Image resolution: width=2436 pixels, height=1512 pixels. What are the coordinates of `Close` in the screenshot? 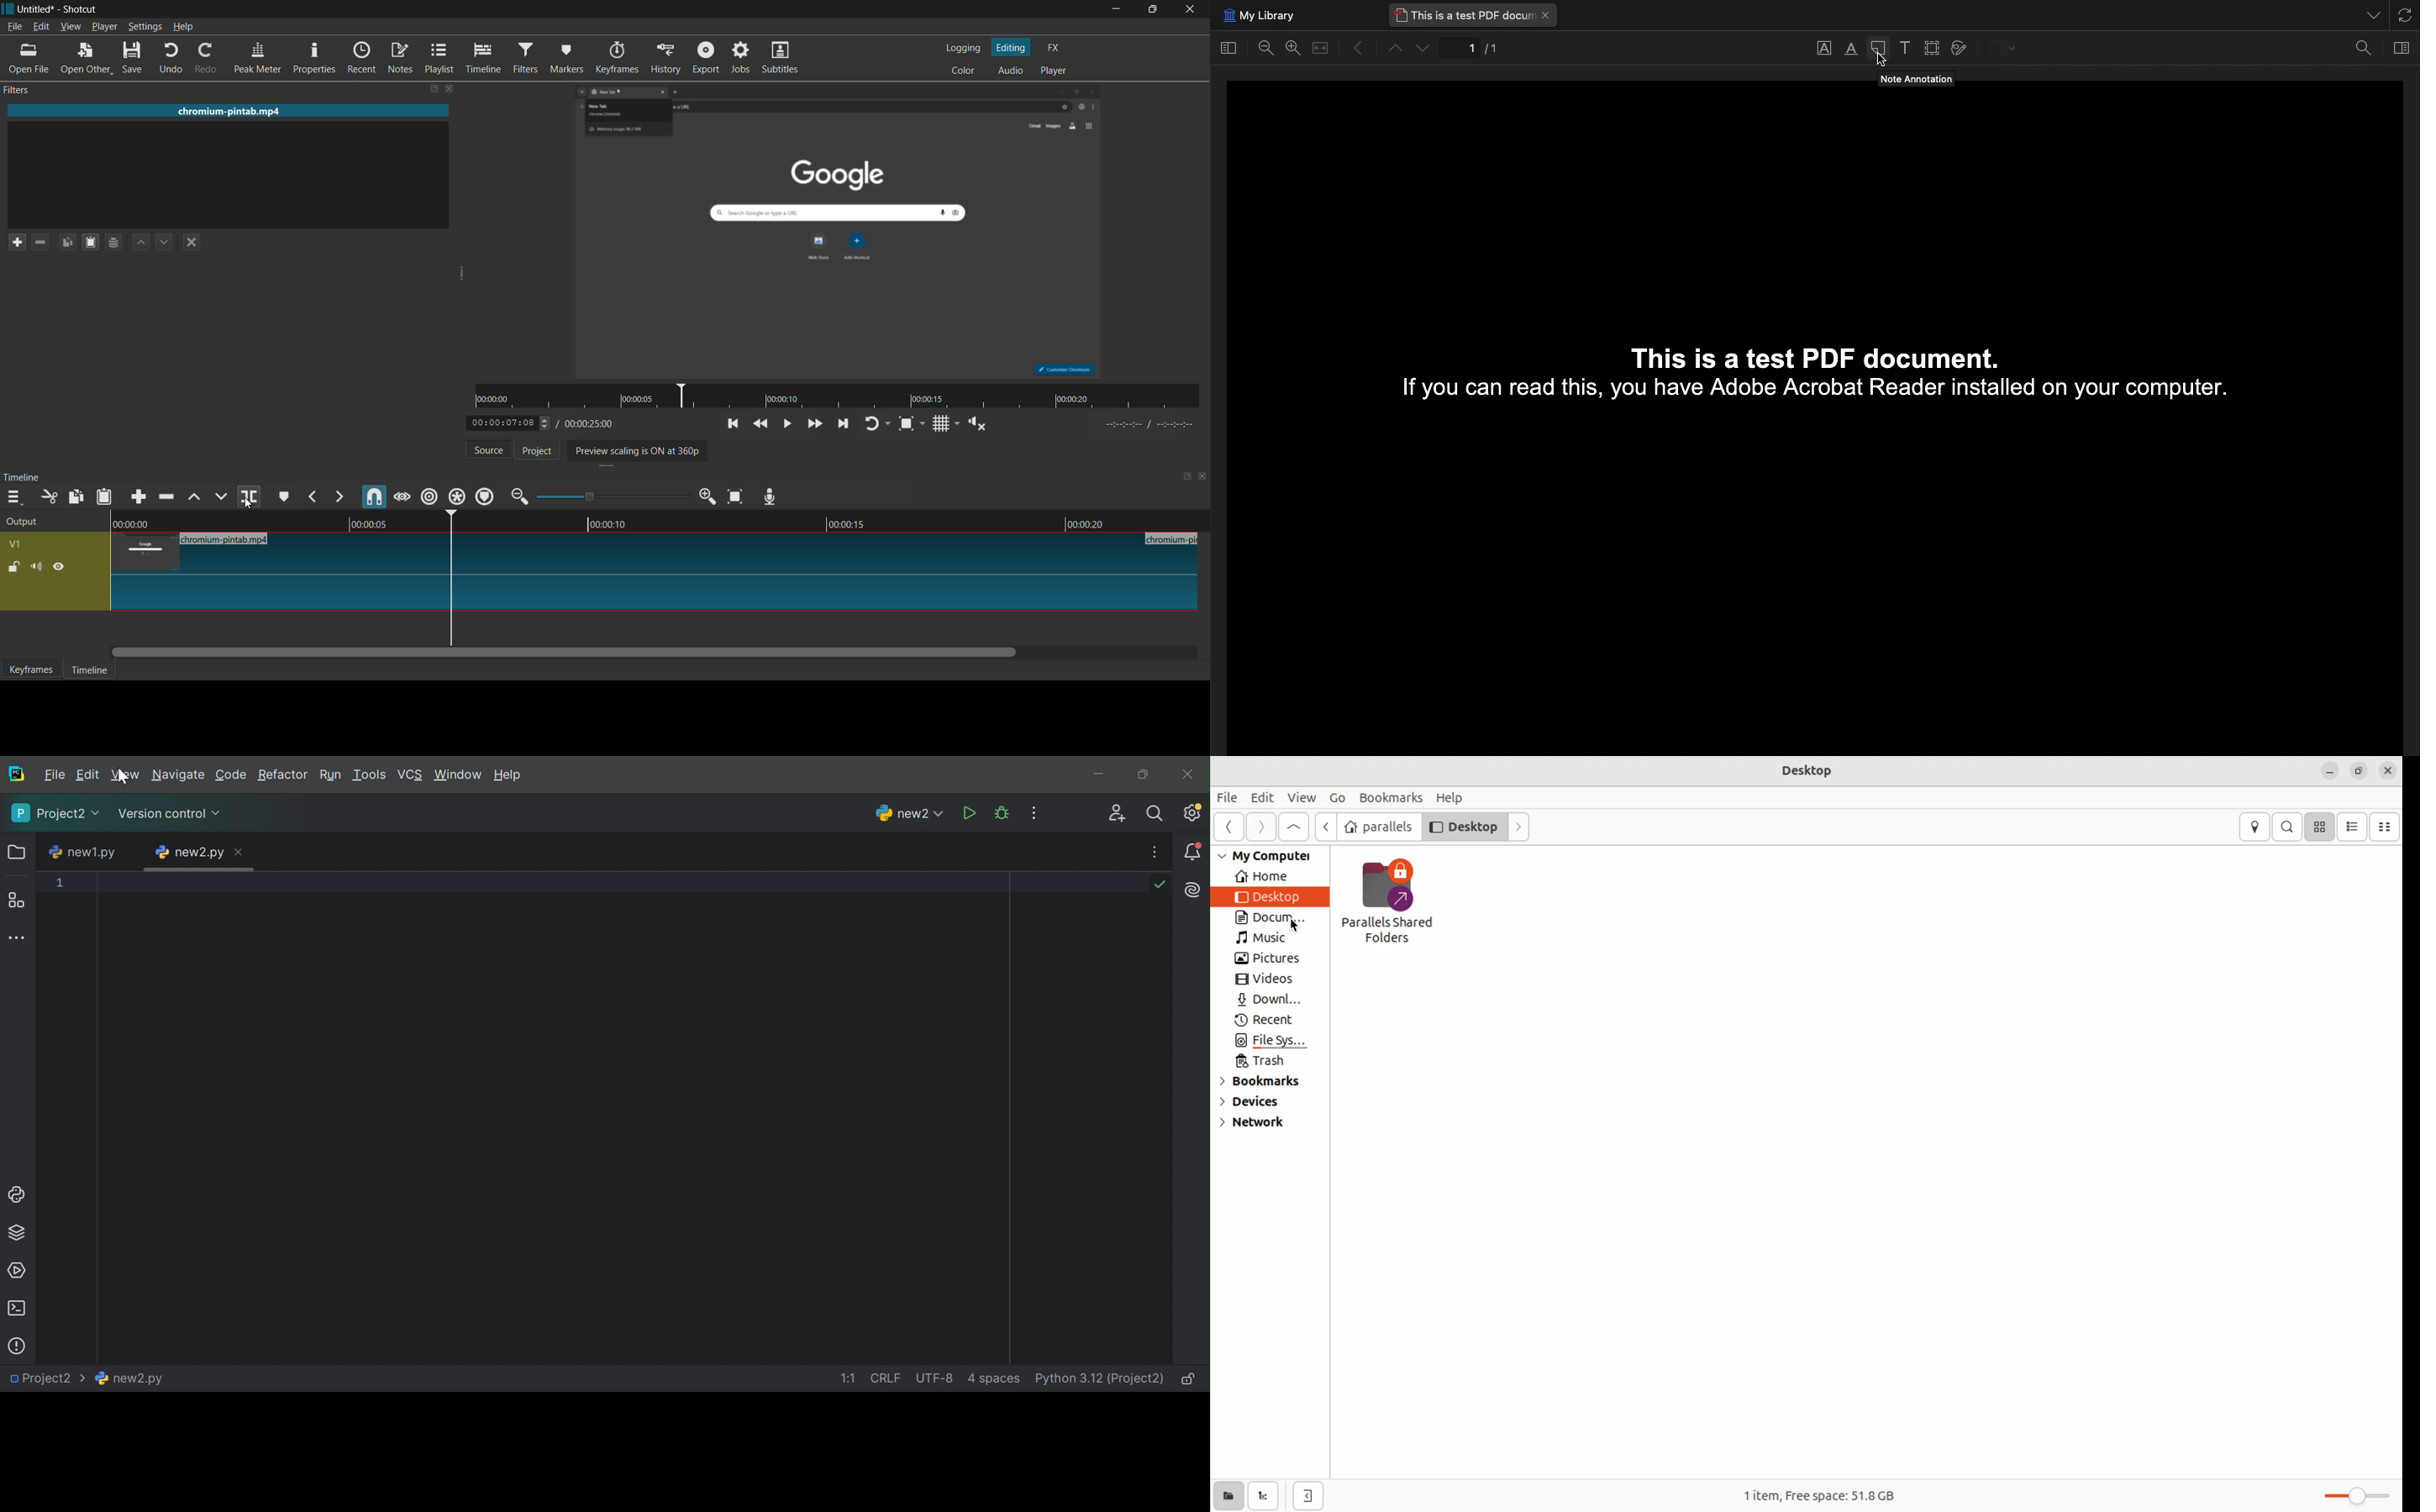 It's located at (241, 853).